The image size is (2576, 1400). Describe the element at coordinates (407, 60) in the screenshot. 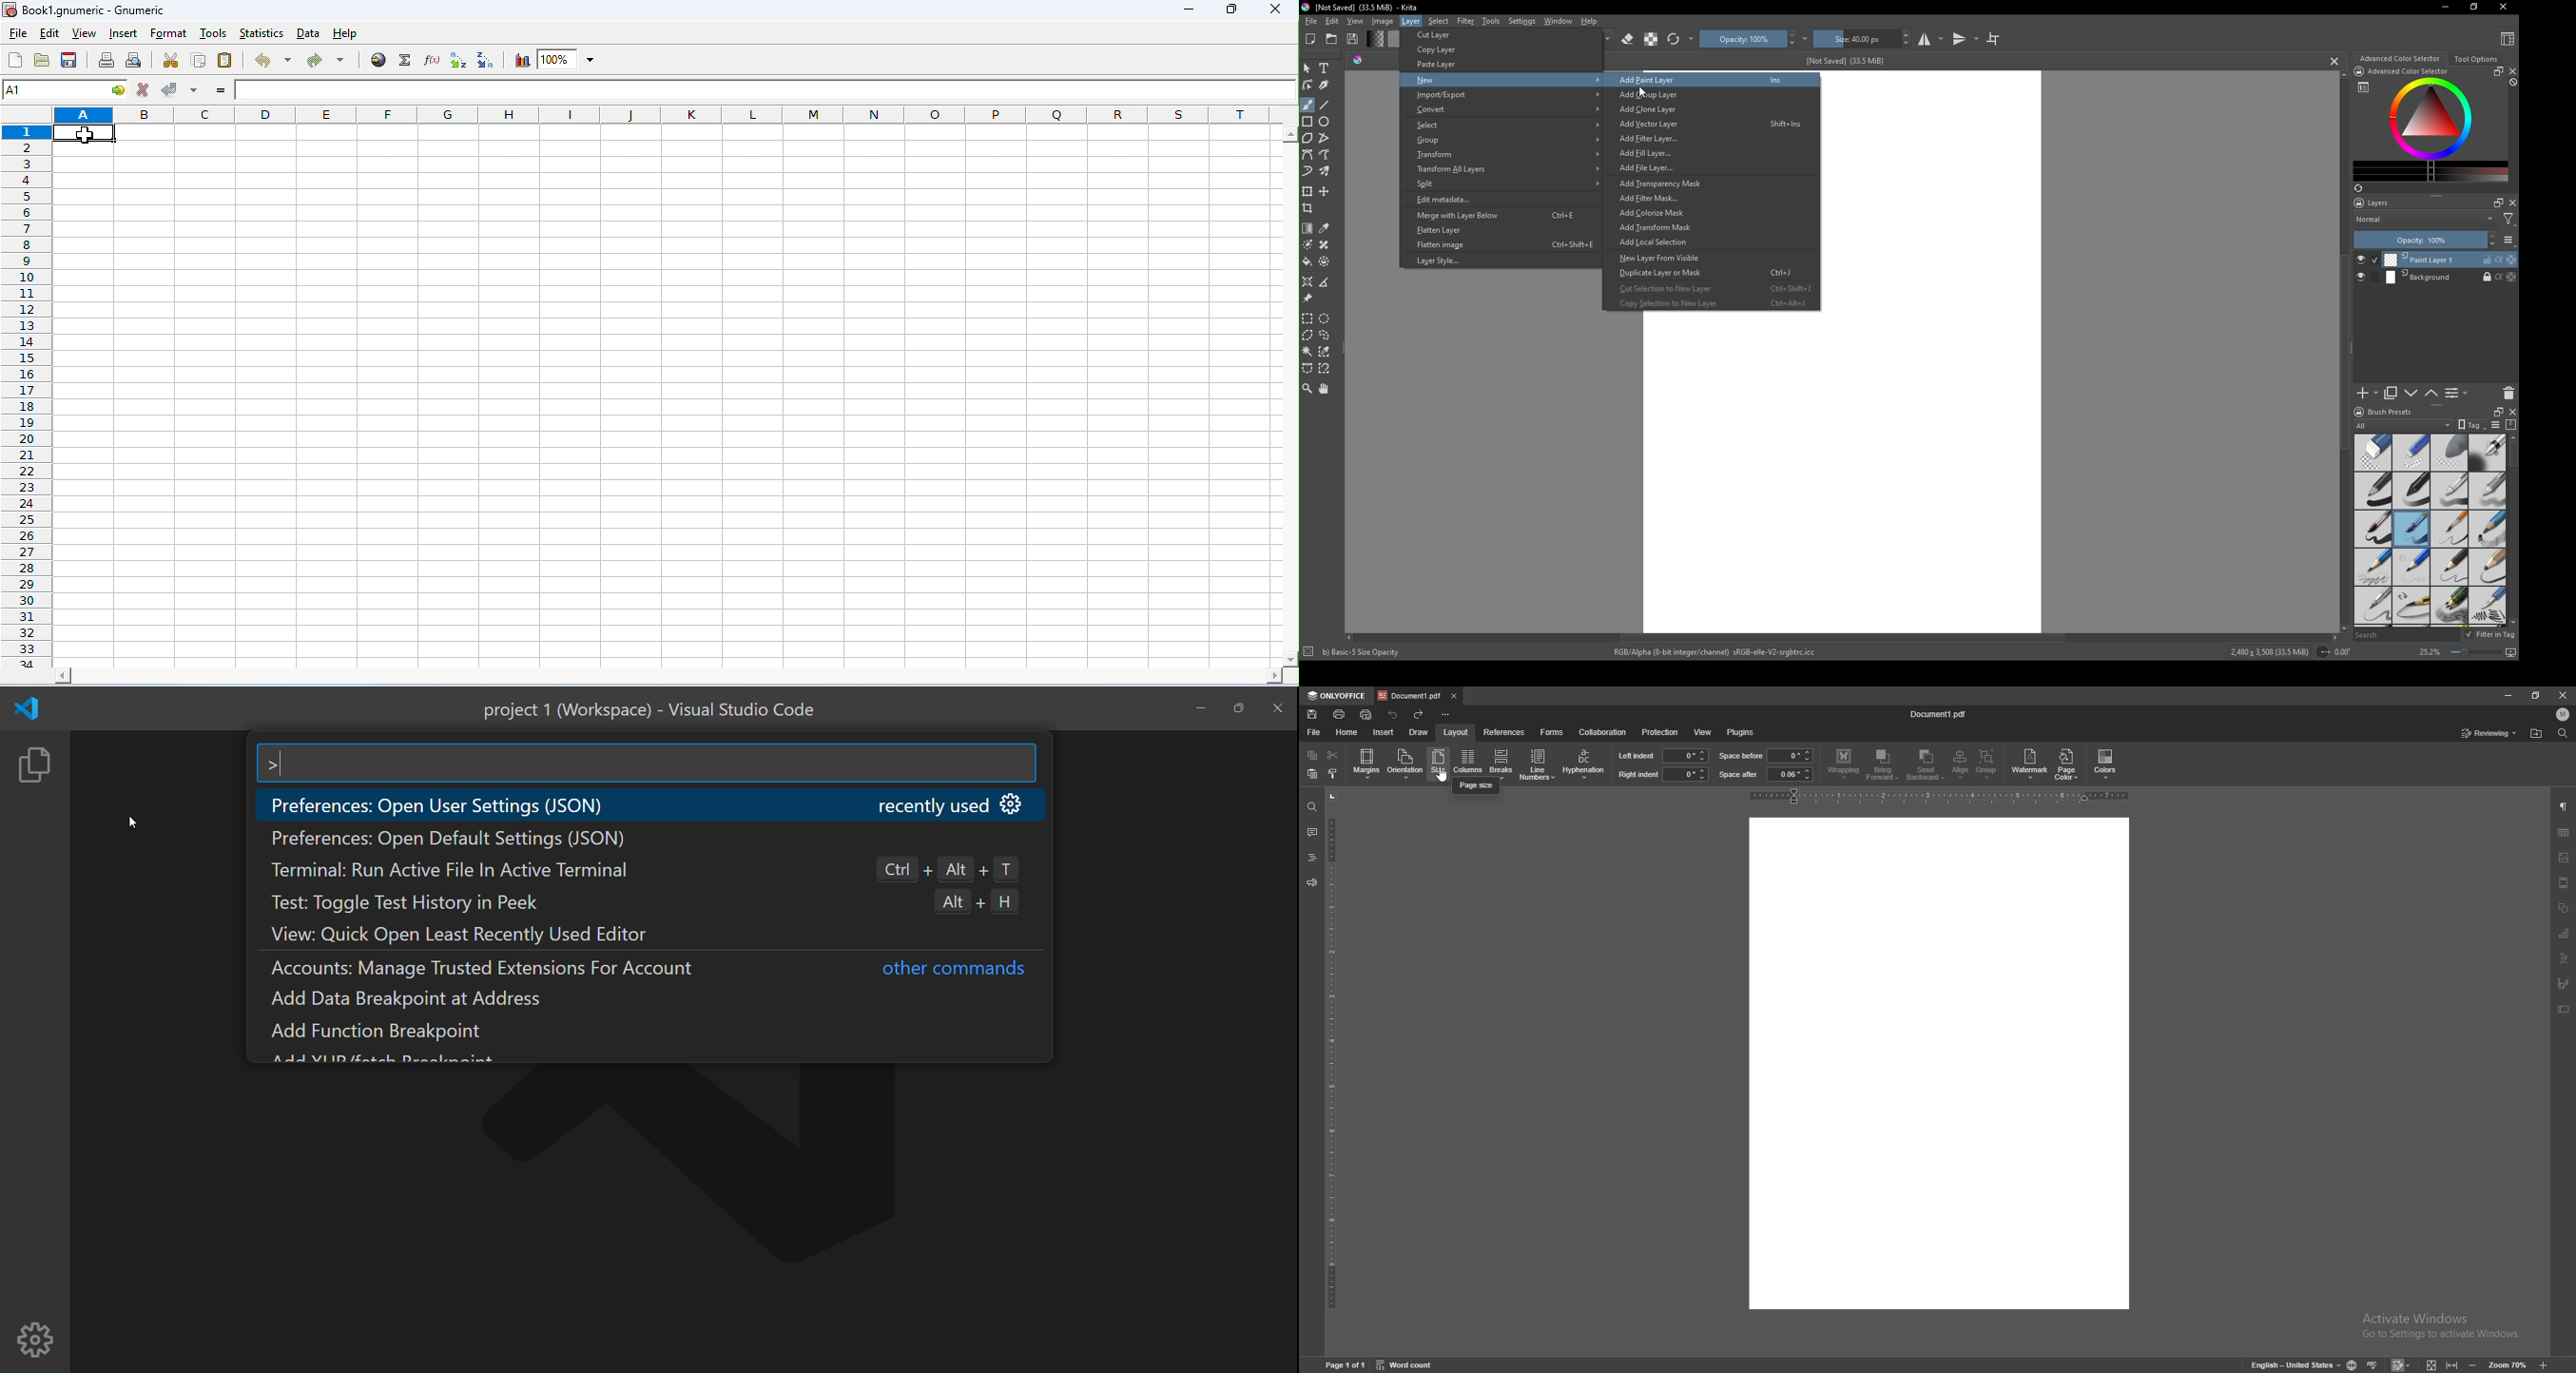

I see `select function` at that location.